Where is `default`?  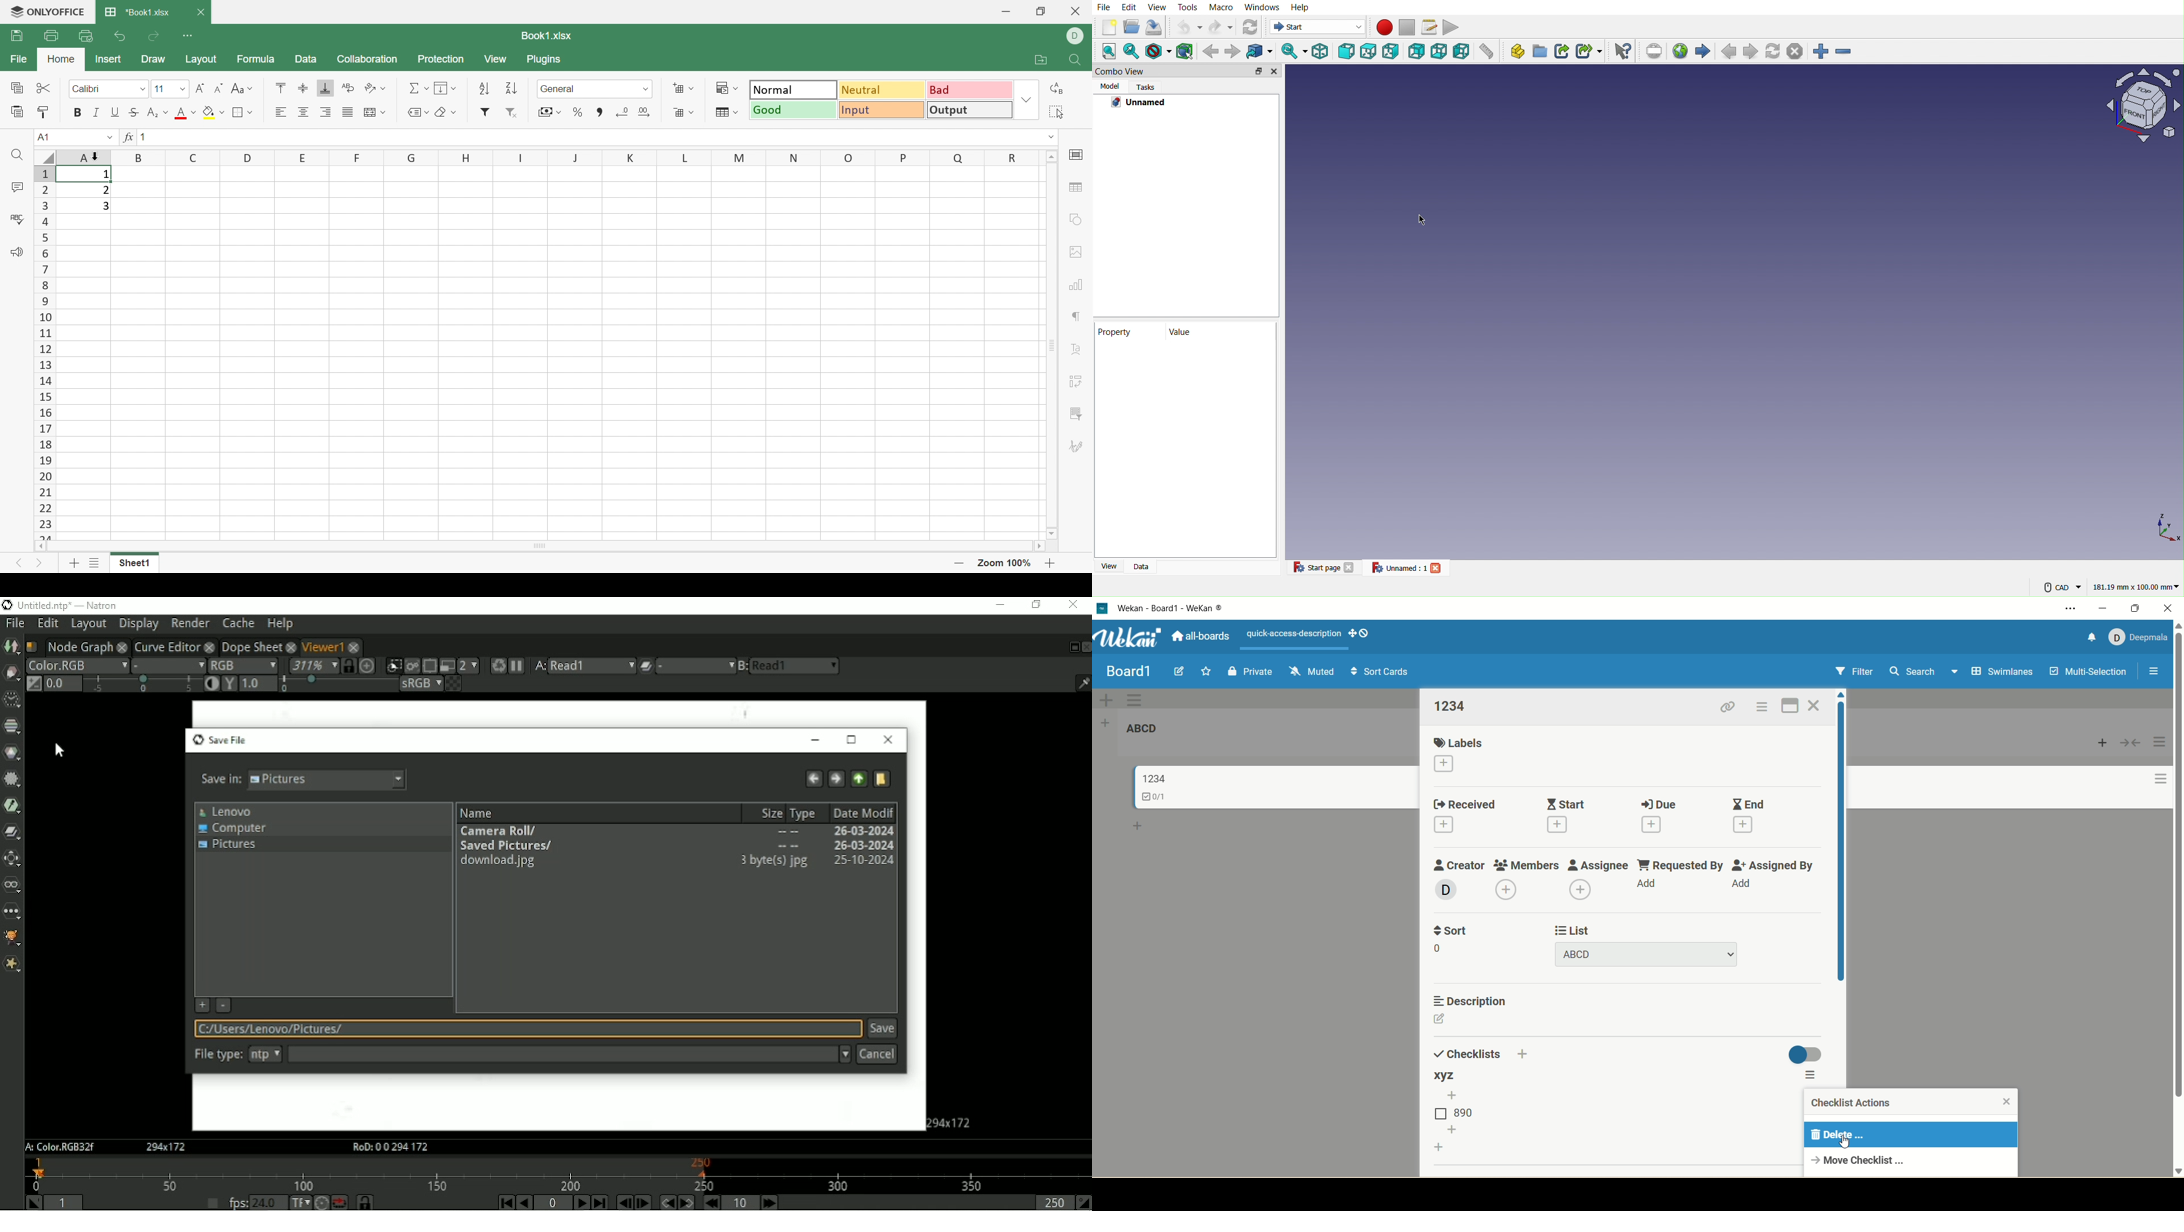 default is located at coordinates (1639, 699).